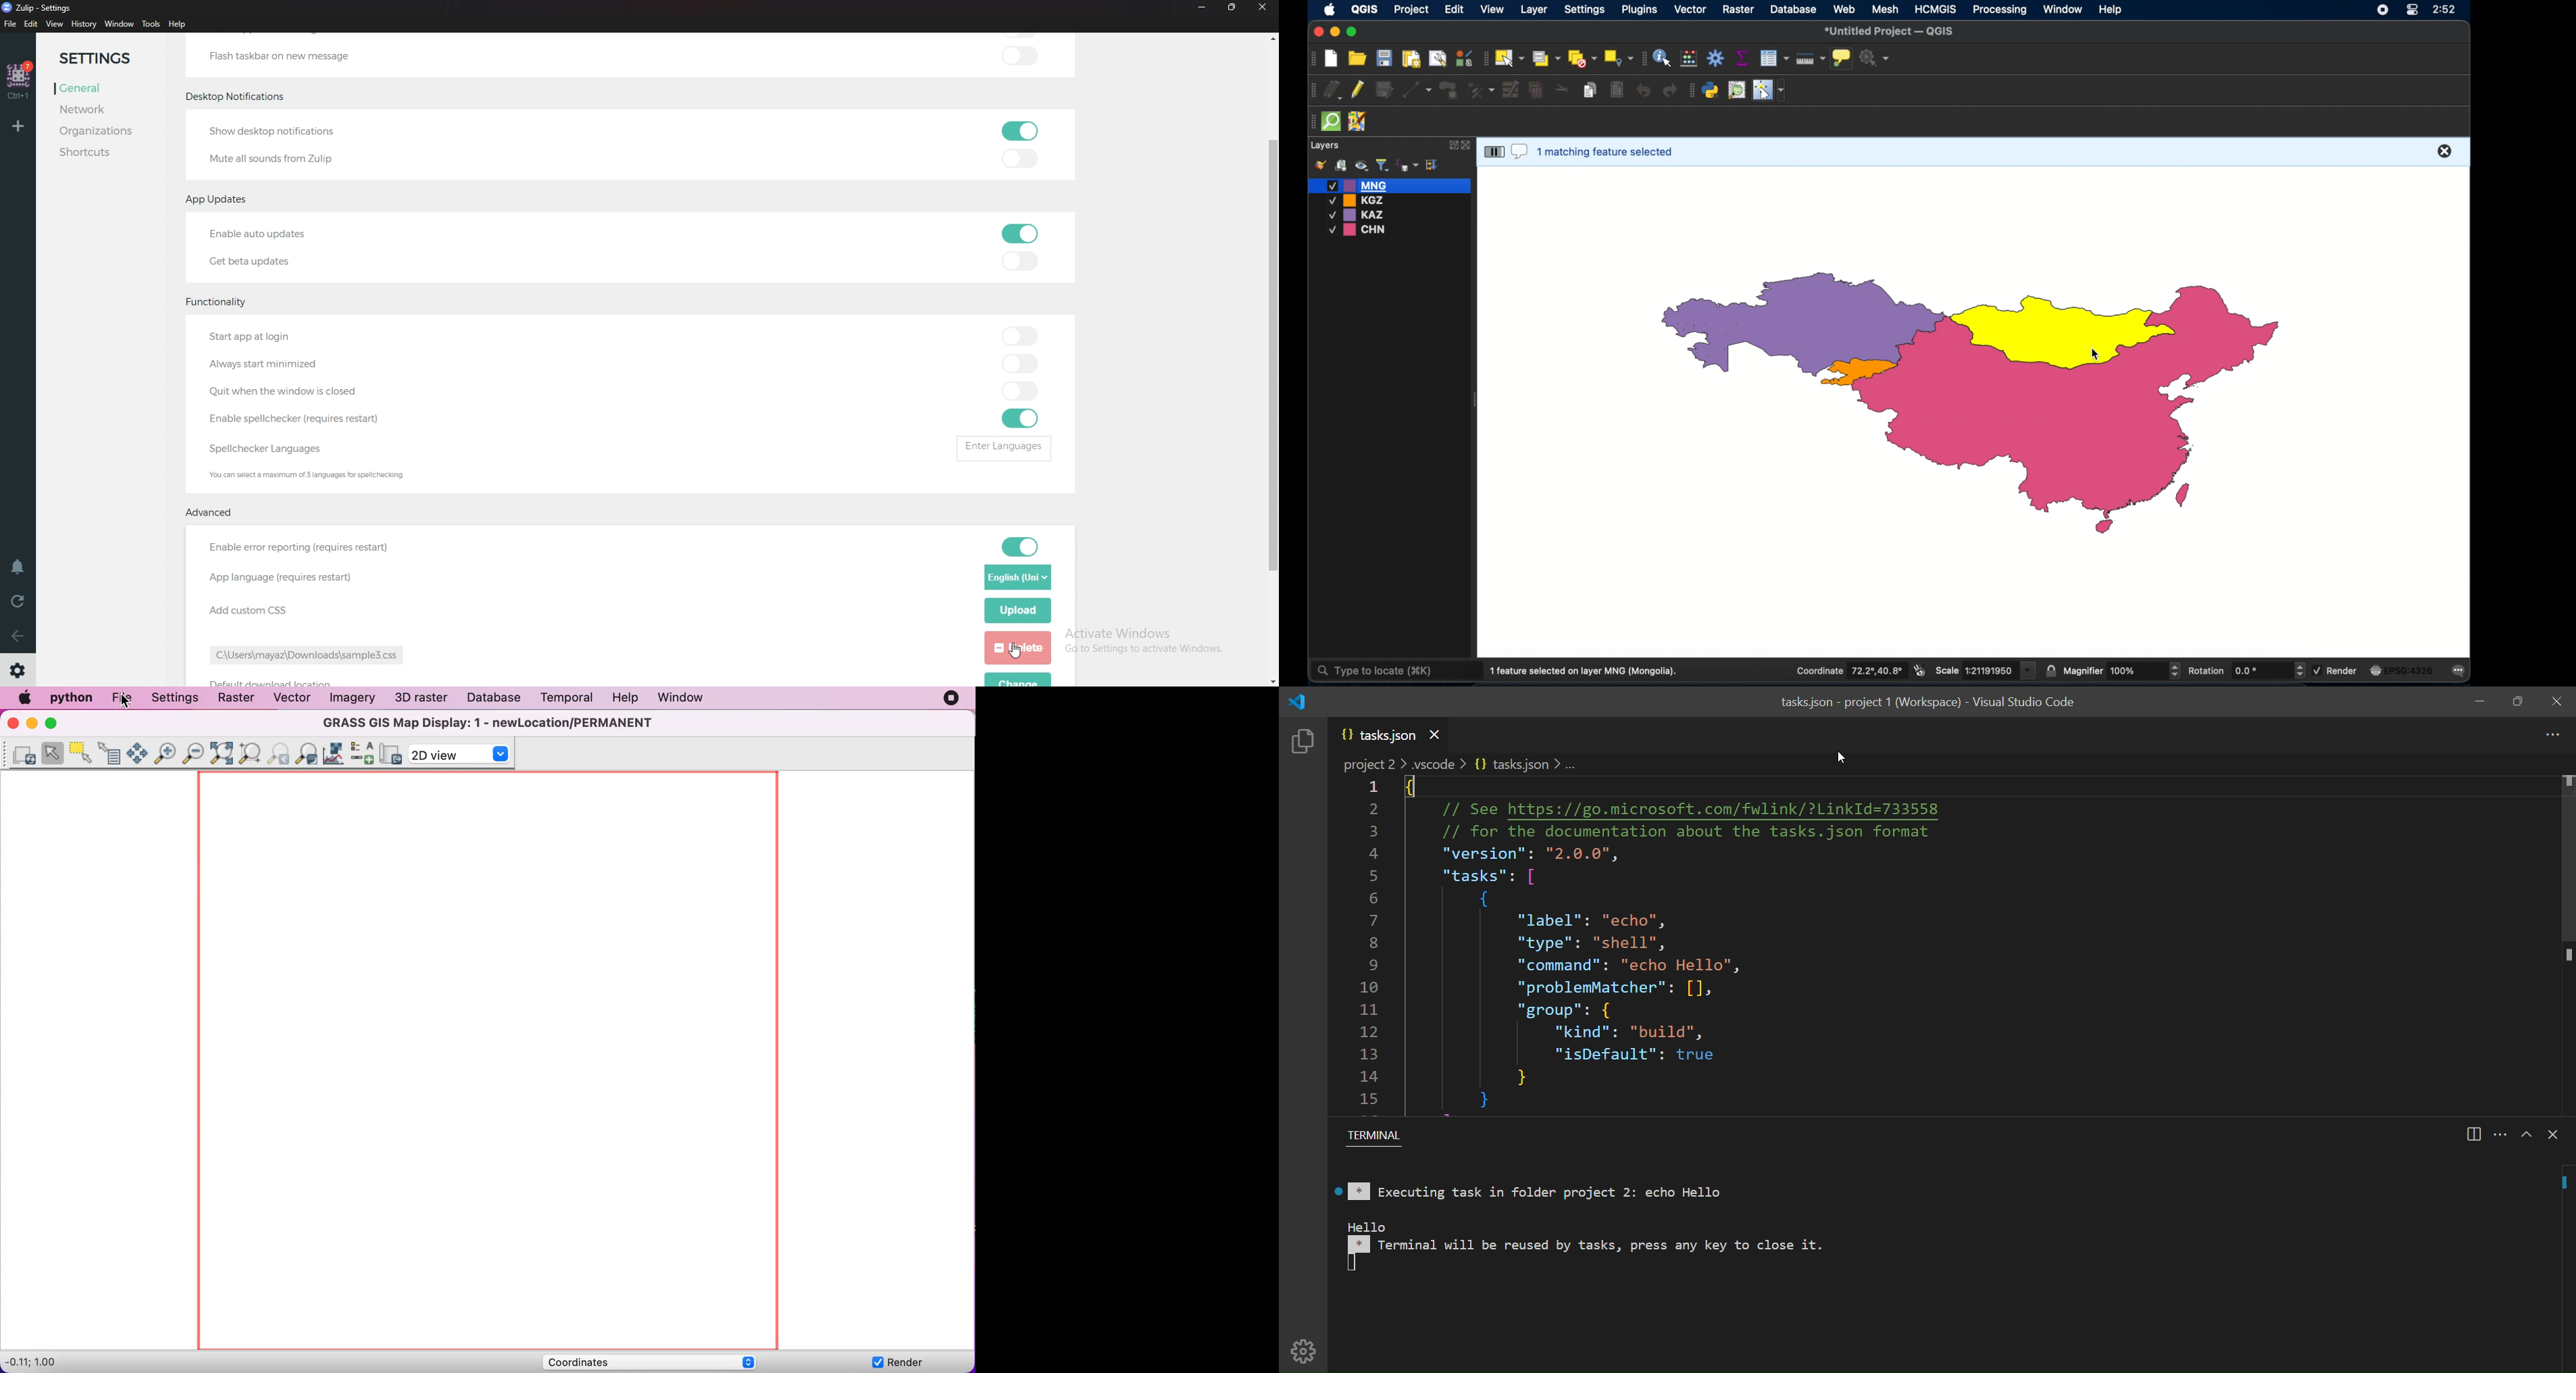 The width and height of the screenshot is (2576, 1400). What do you see at coordinates (1317, 31) in the screenshot?
I see `close` at bounding box center [1317, 31].